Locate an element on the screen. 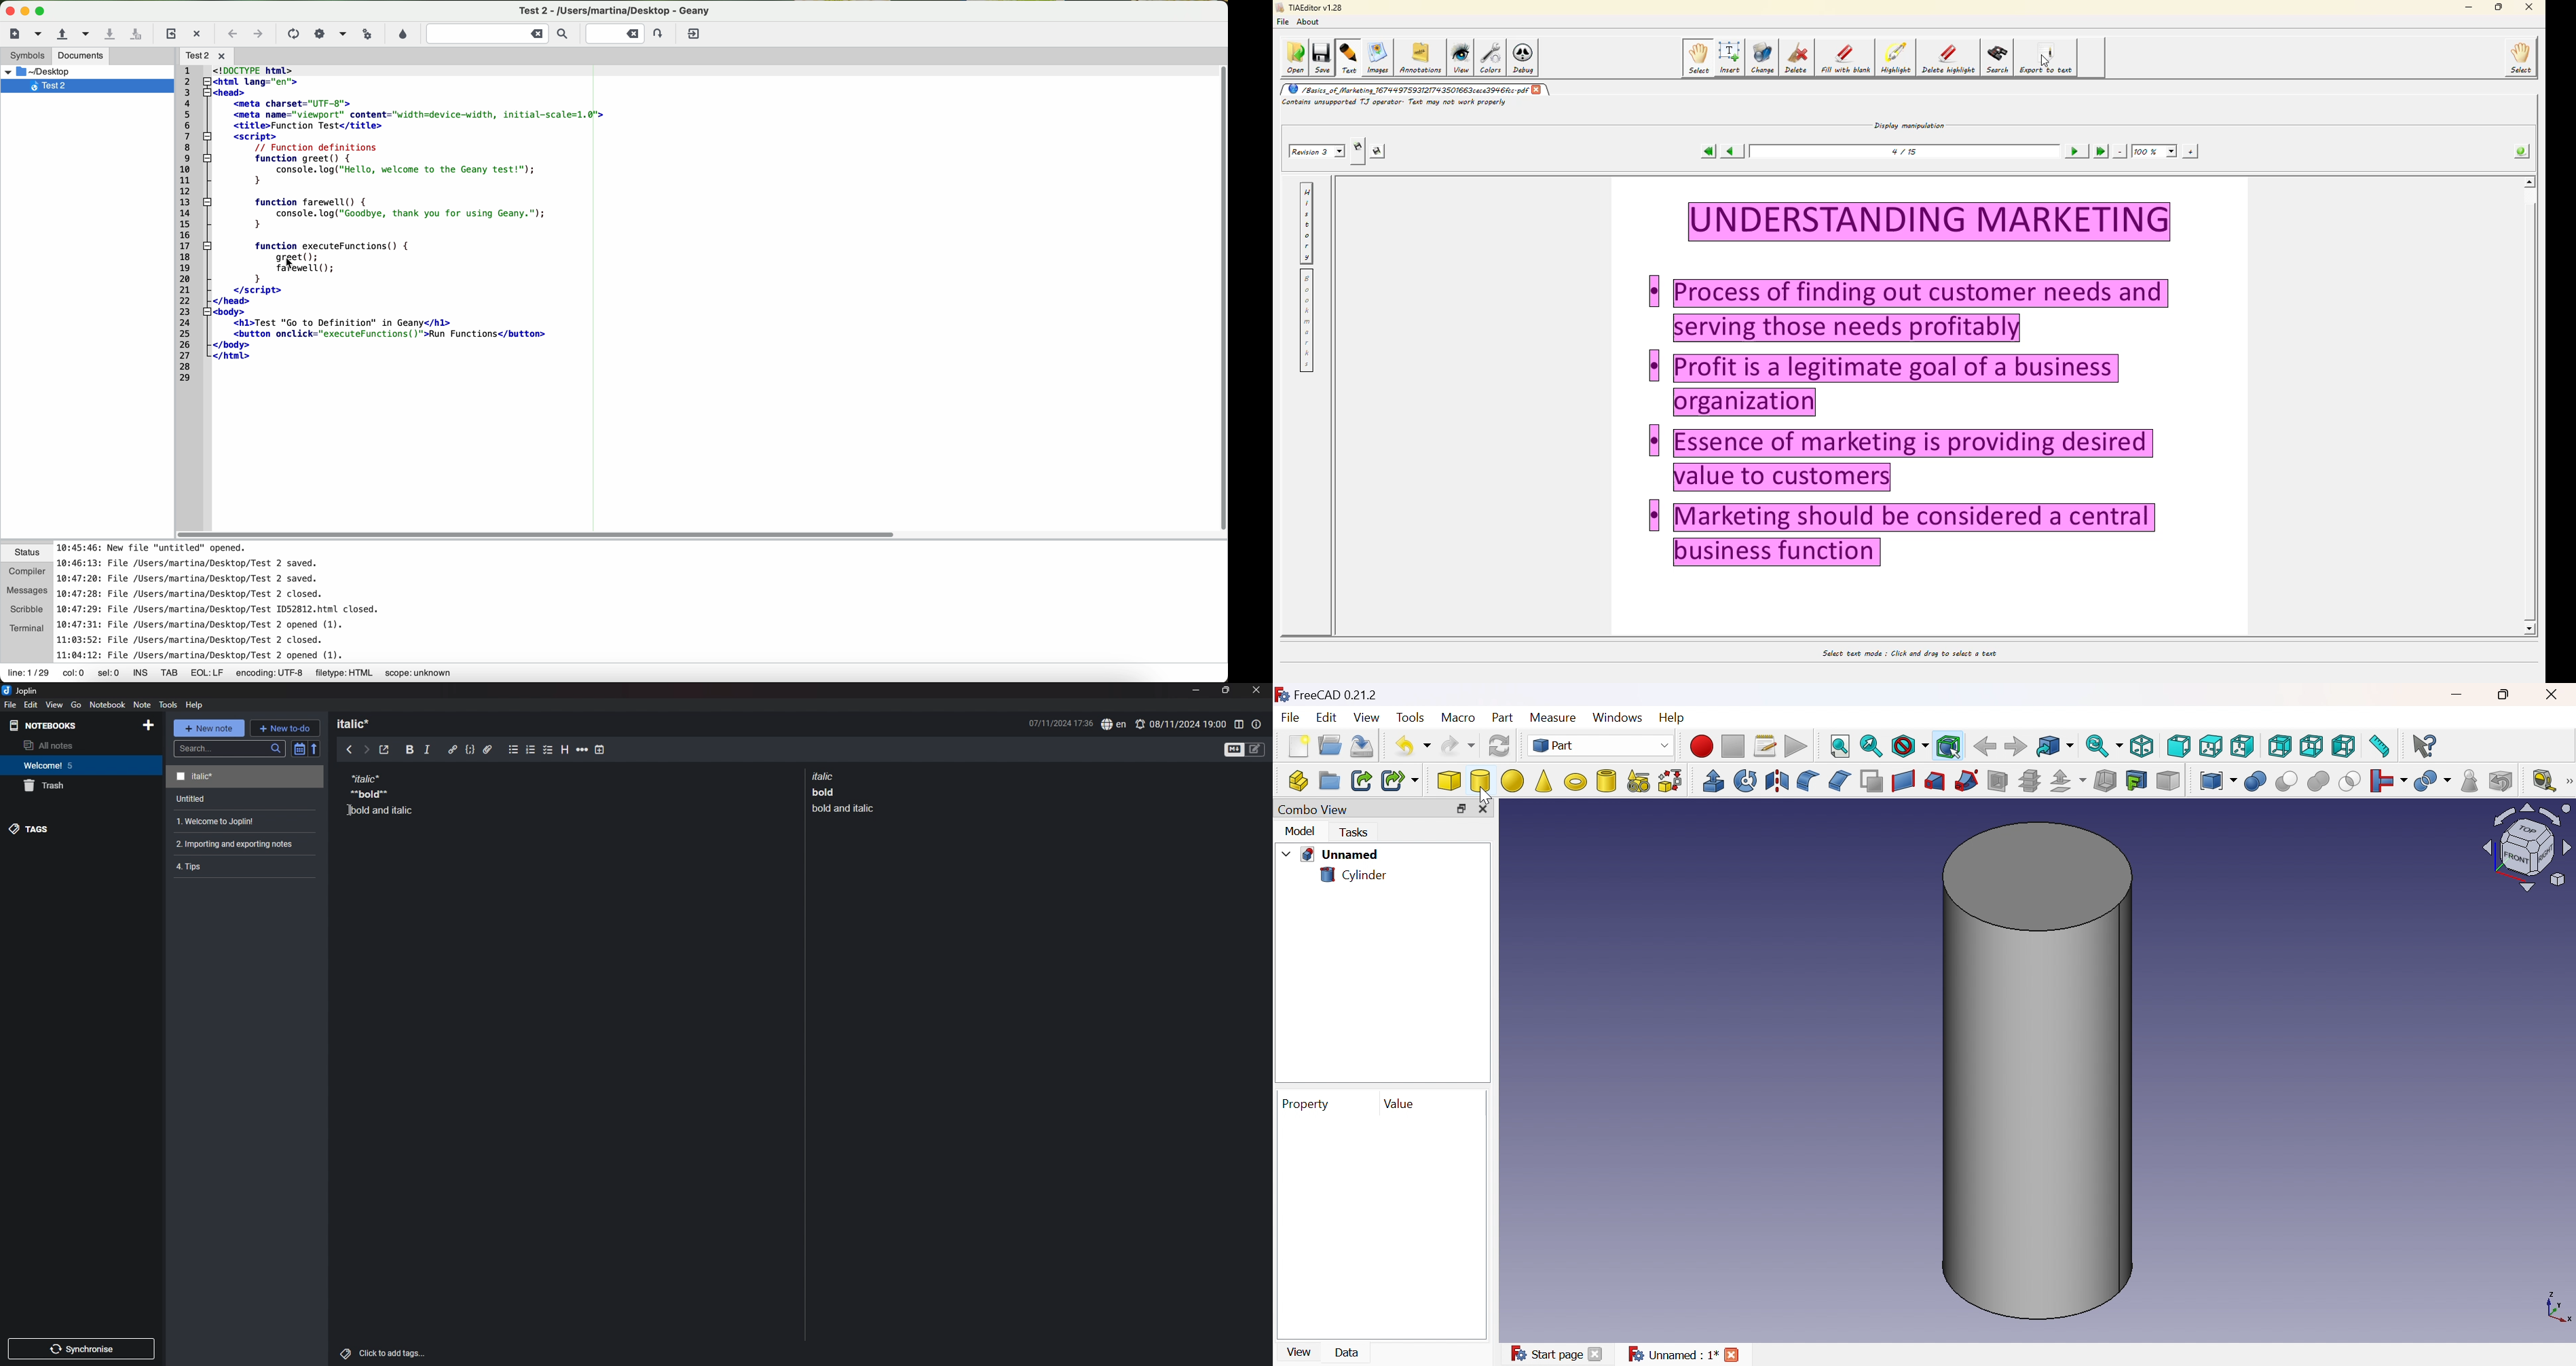  View is located at coordinates (1302, 1350).